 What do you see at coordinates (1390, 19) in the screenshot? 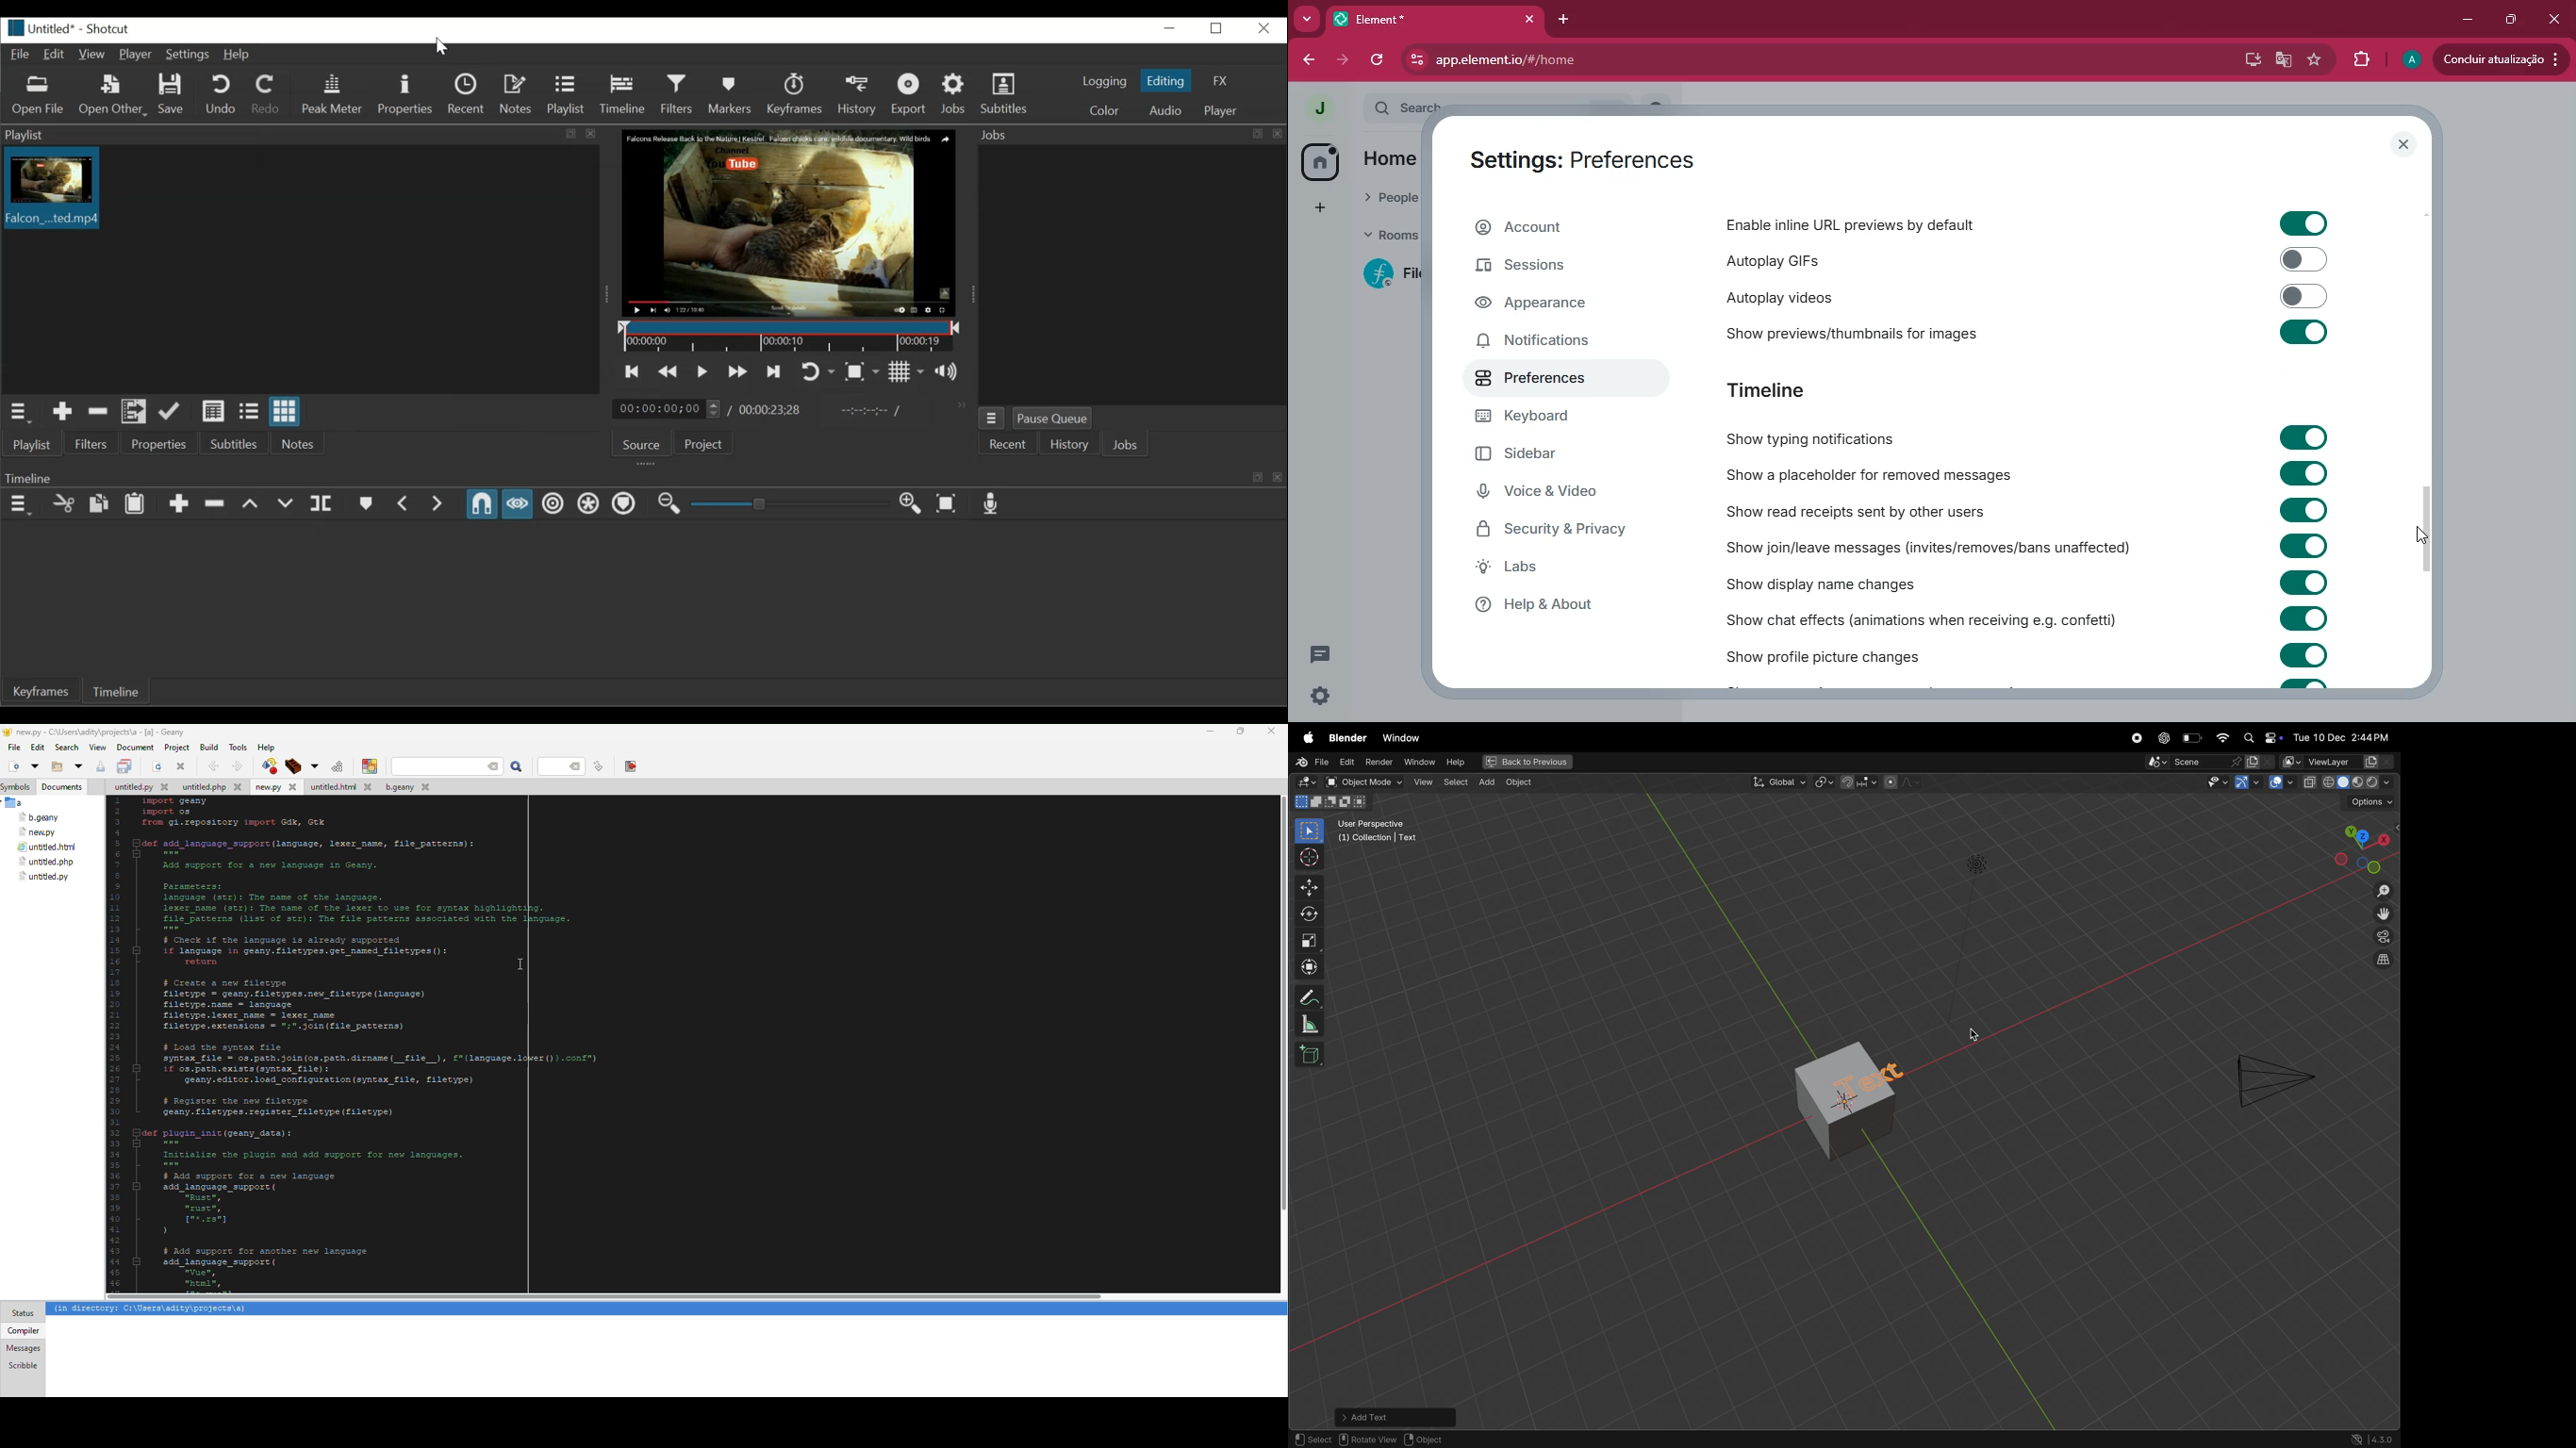
I see `Element* tab` at bounding box center [1390, 19].